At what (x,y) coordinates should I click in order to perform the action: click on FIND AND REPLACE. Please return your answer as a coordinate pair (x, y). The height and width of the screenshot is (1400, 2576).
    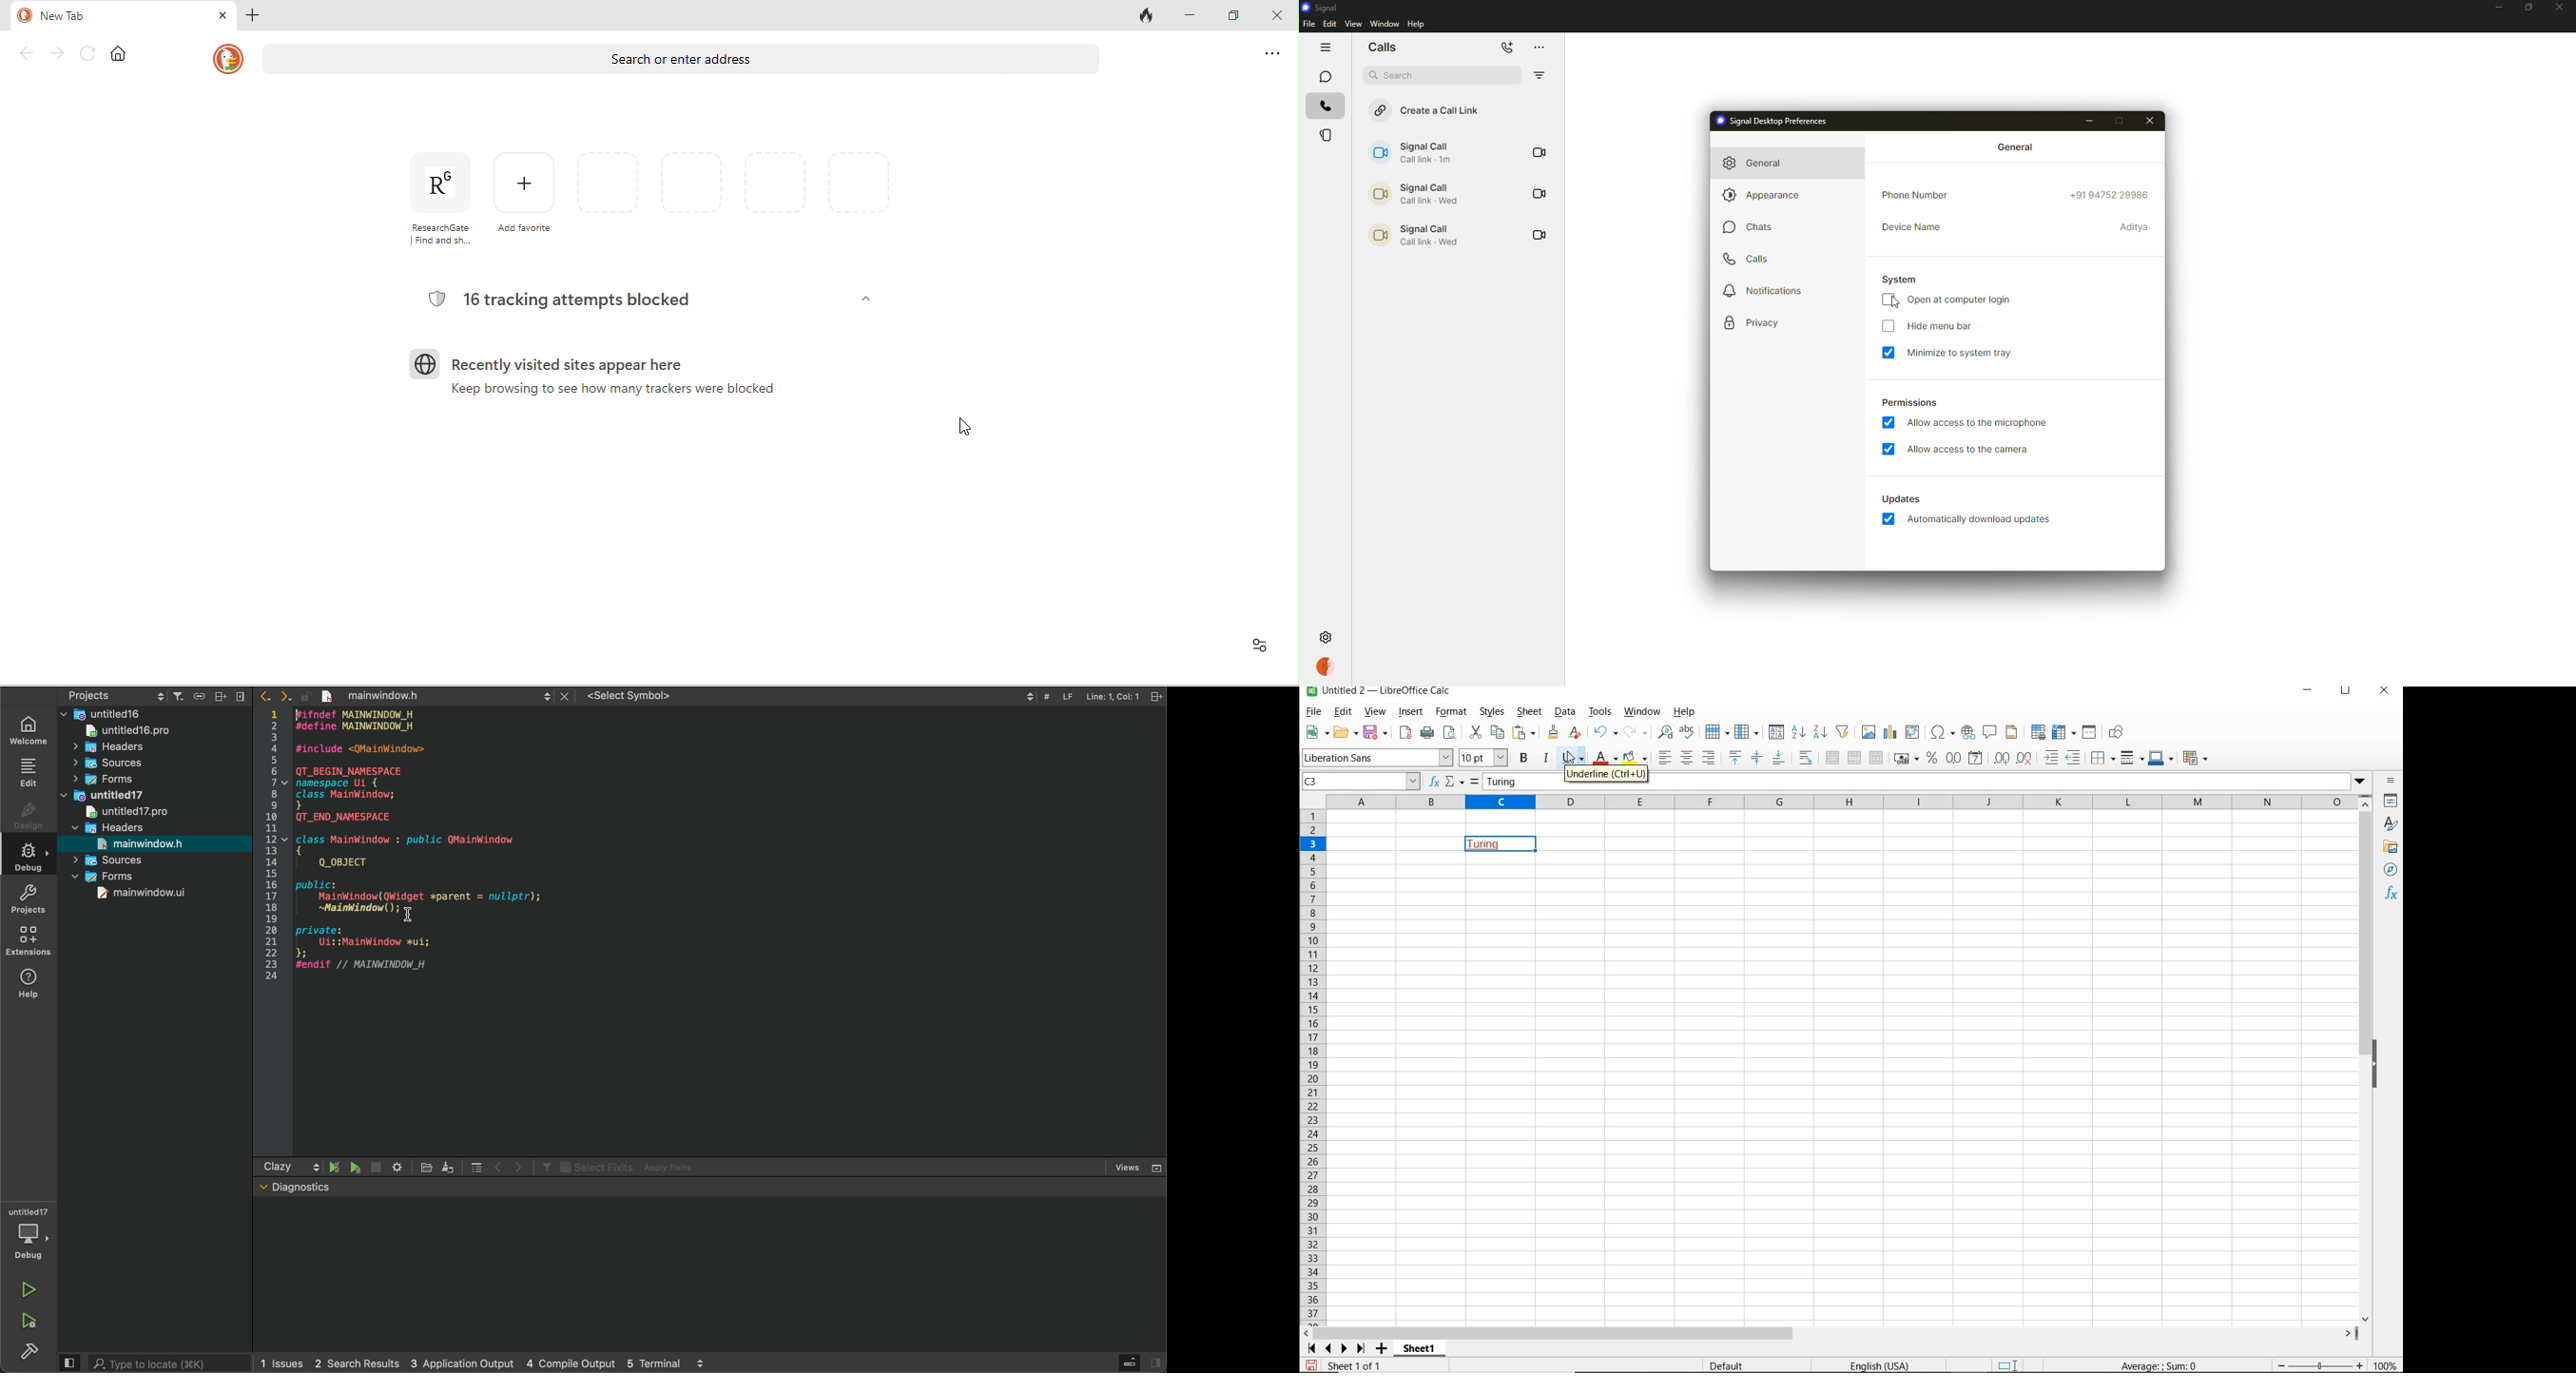
    Looking at the image, I should click on (1665, 733).